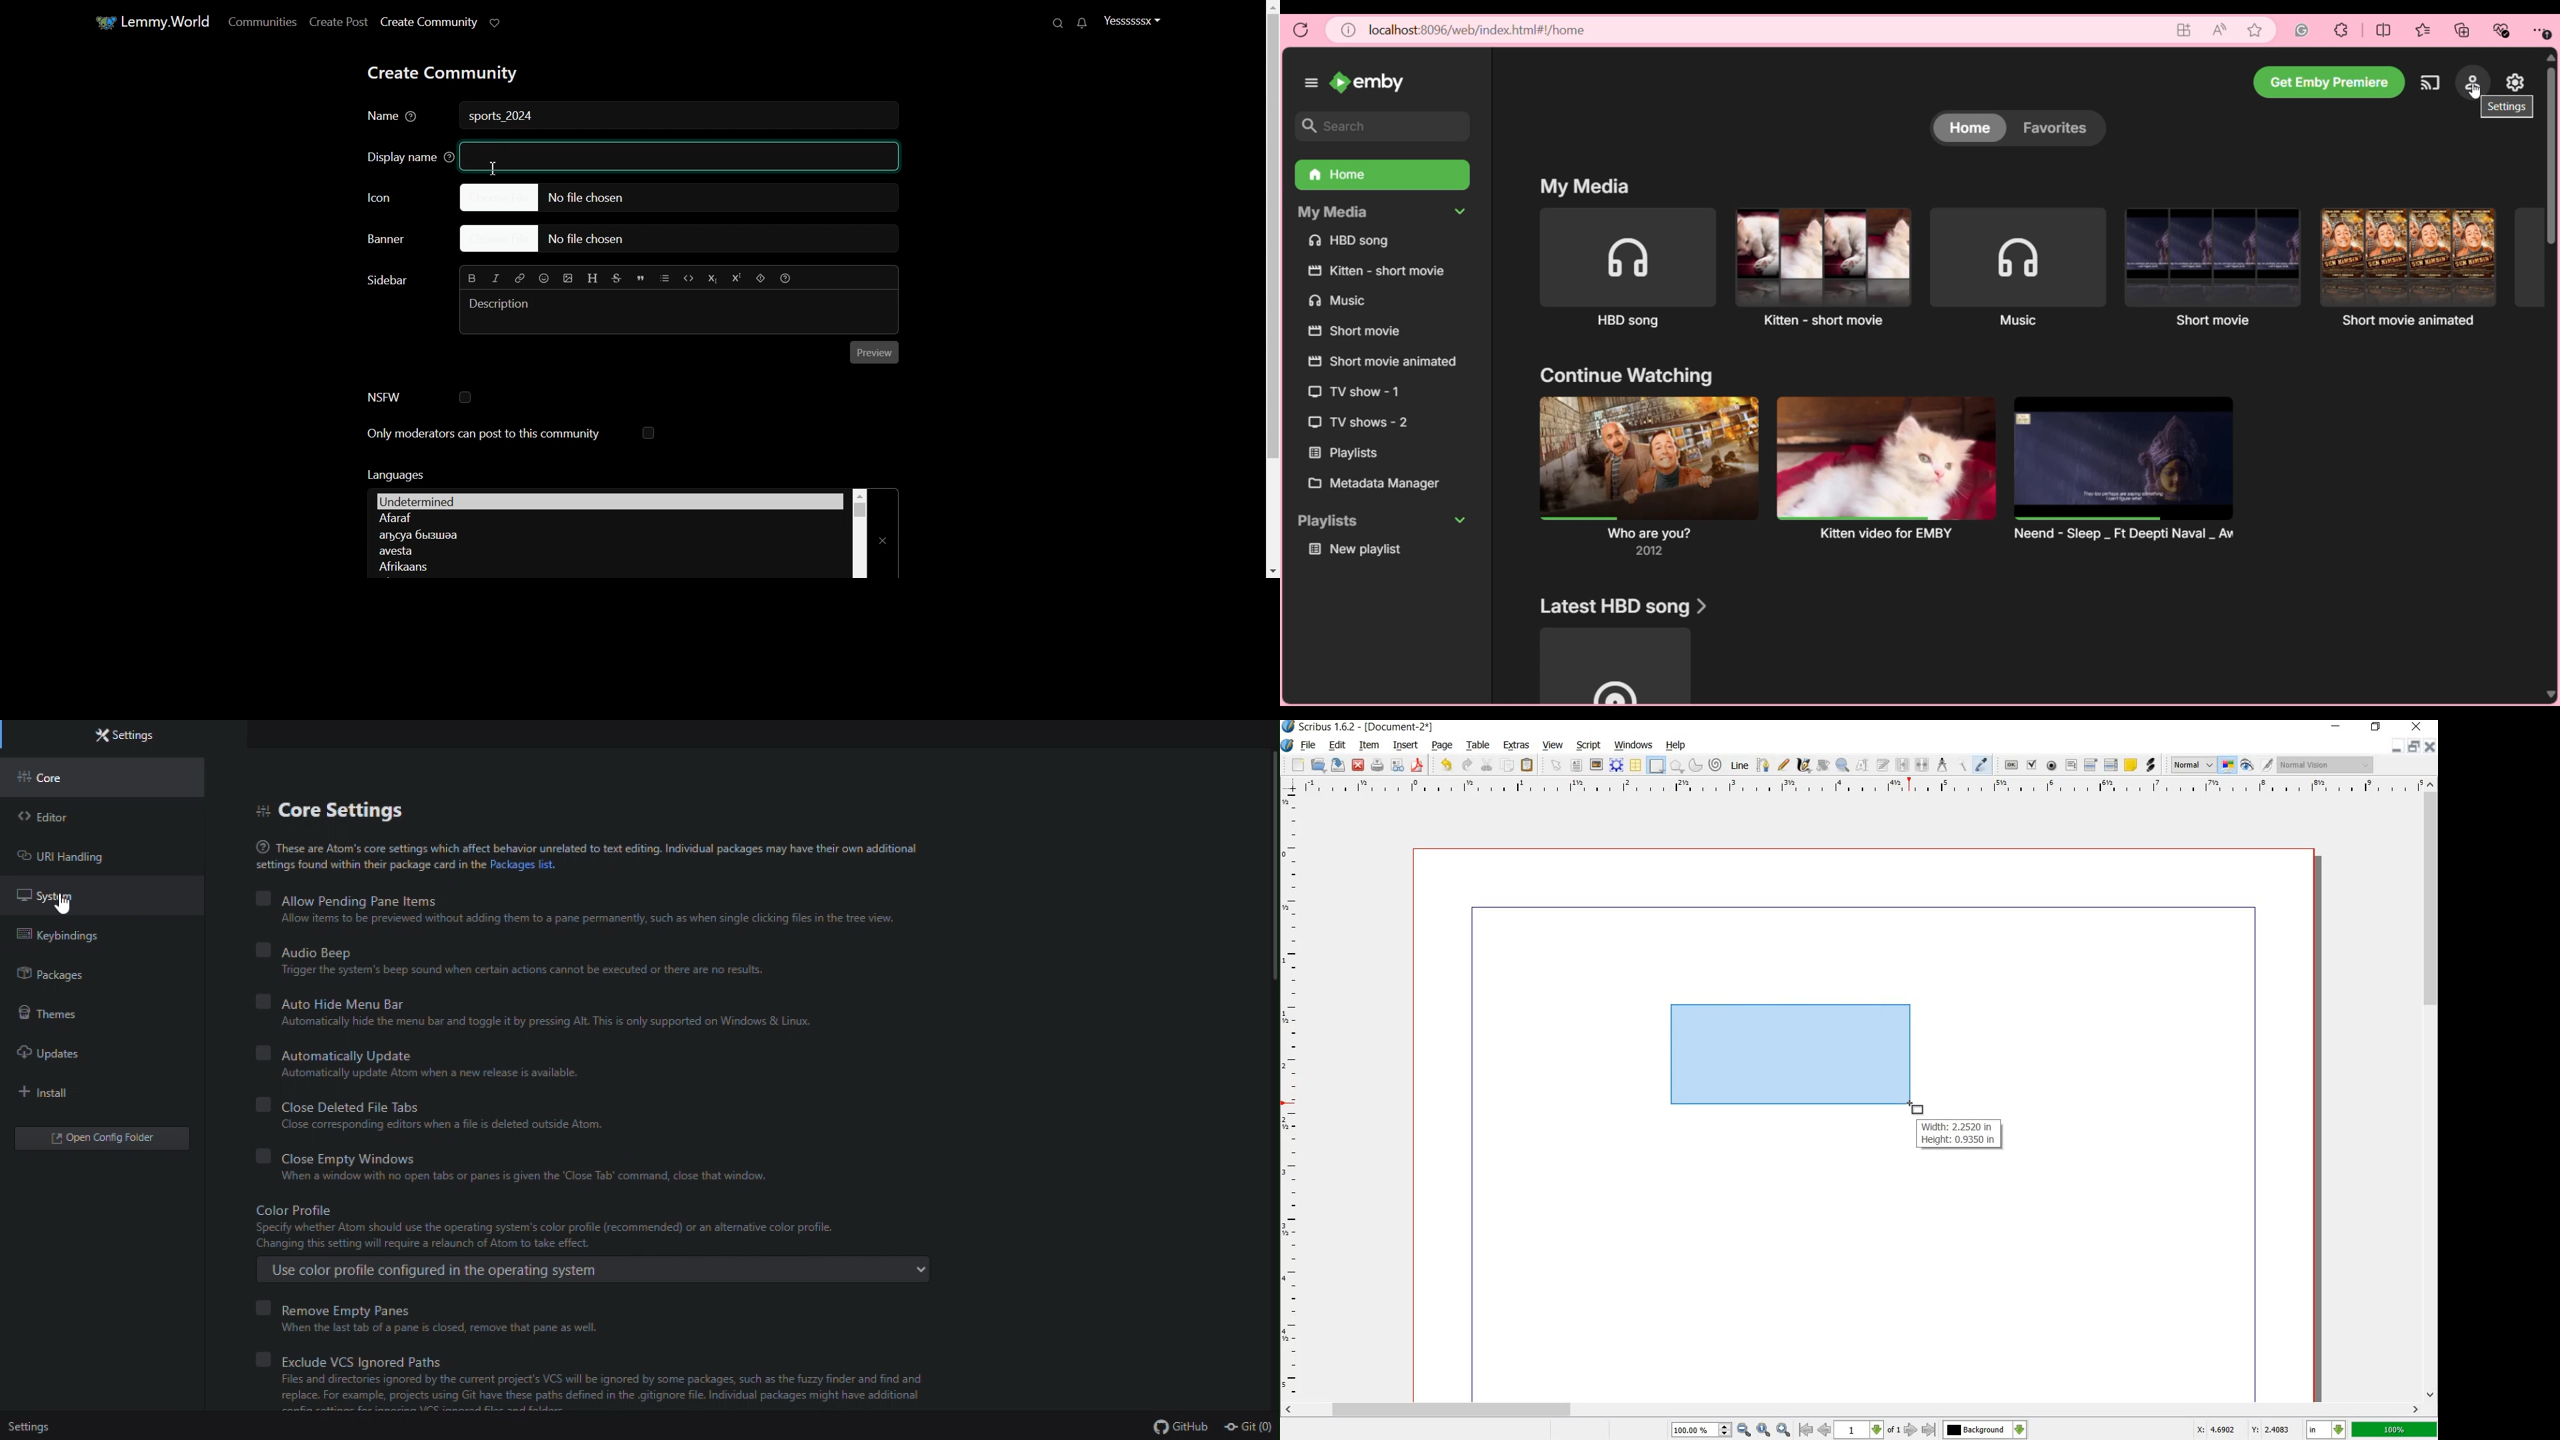 The height and width of the screenshot is (1456, 2576). Describe the element at coordinates (2052, 766) in the screenshot. I see `PDF RADIO BUTTON` at that location.